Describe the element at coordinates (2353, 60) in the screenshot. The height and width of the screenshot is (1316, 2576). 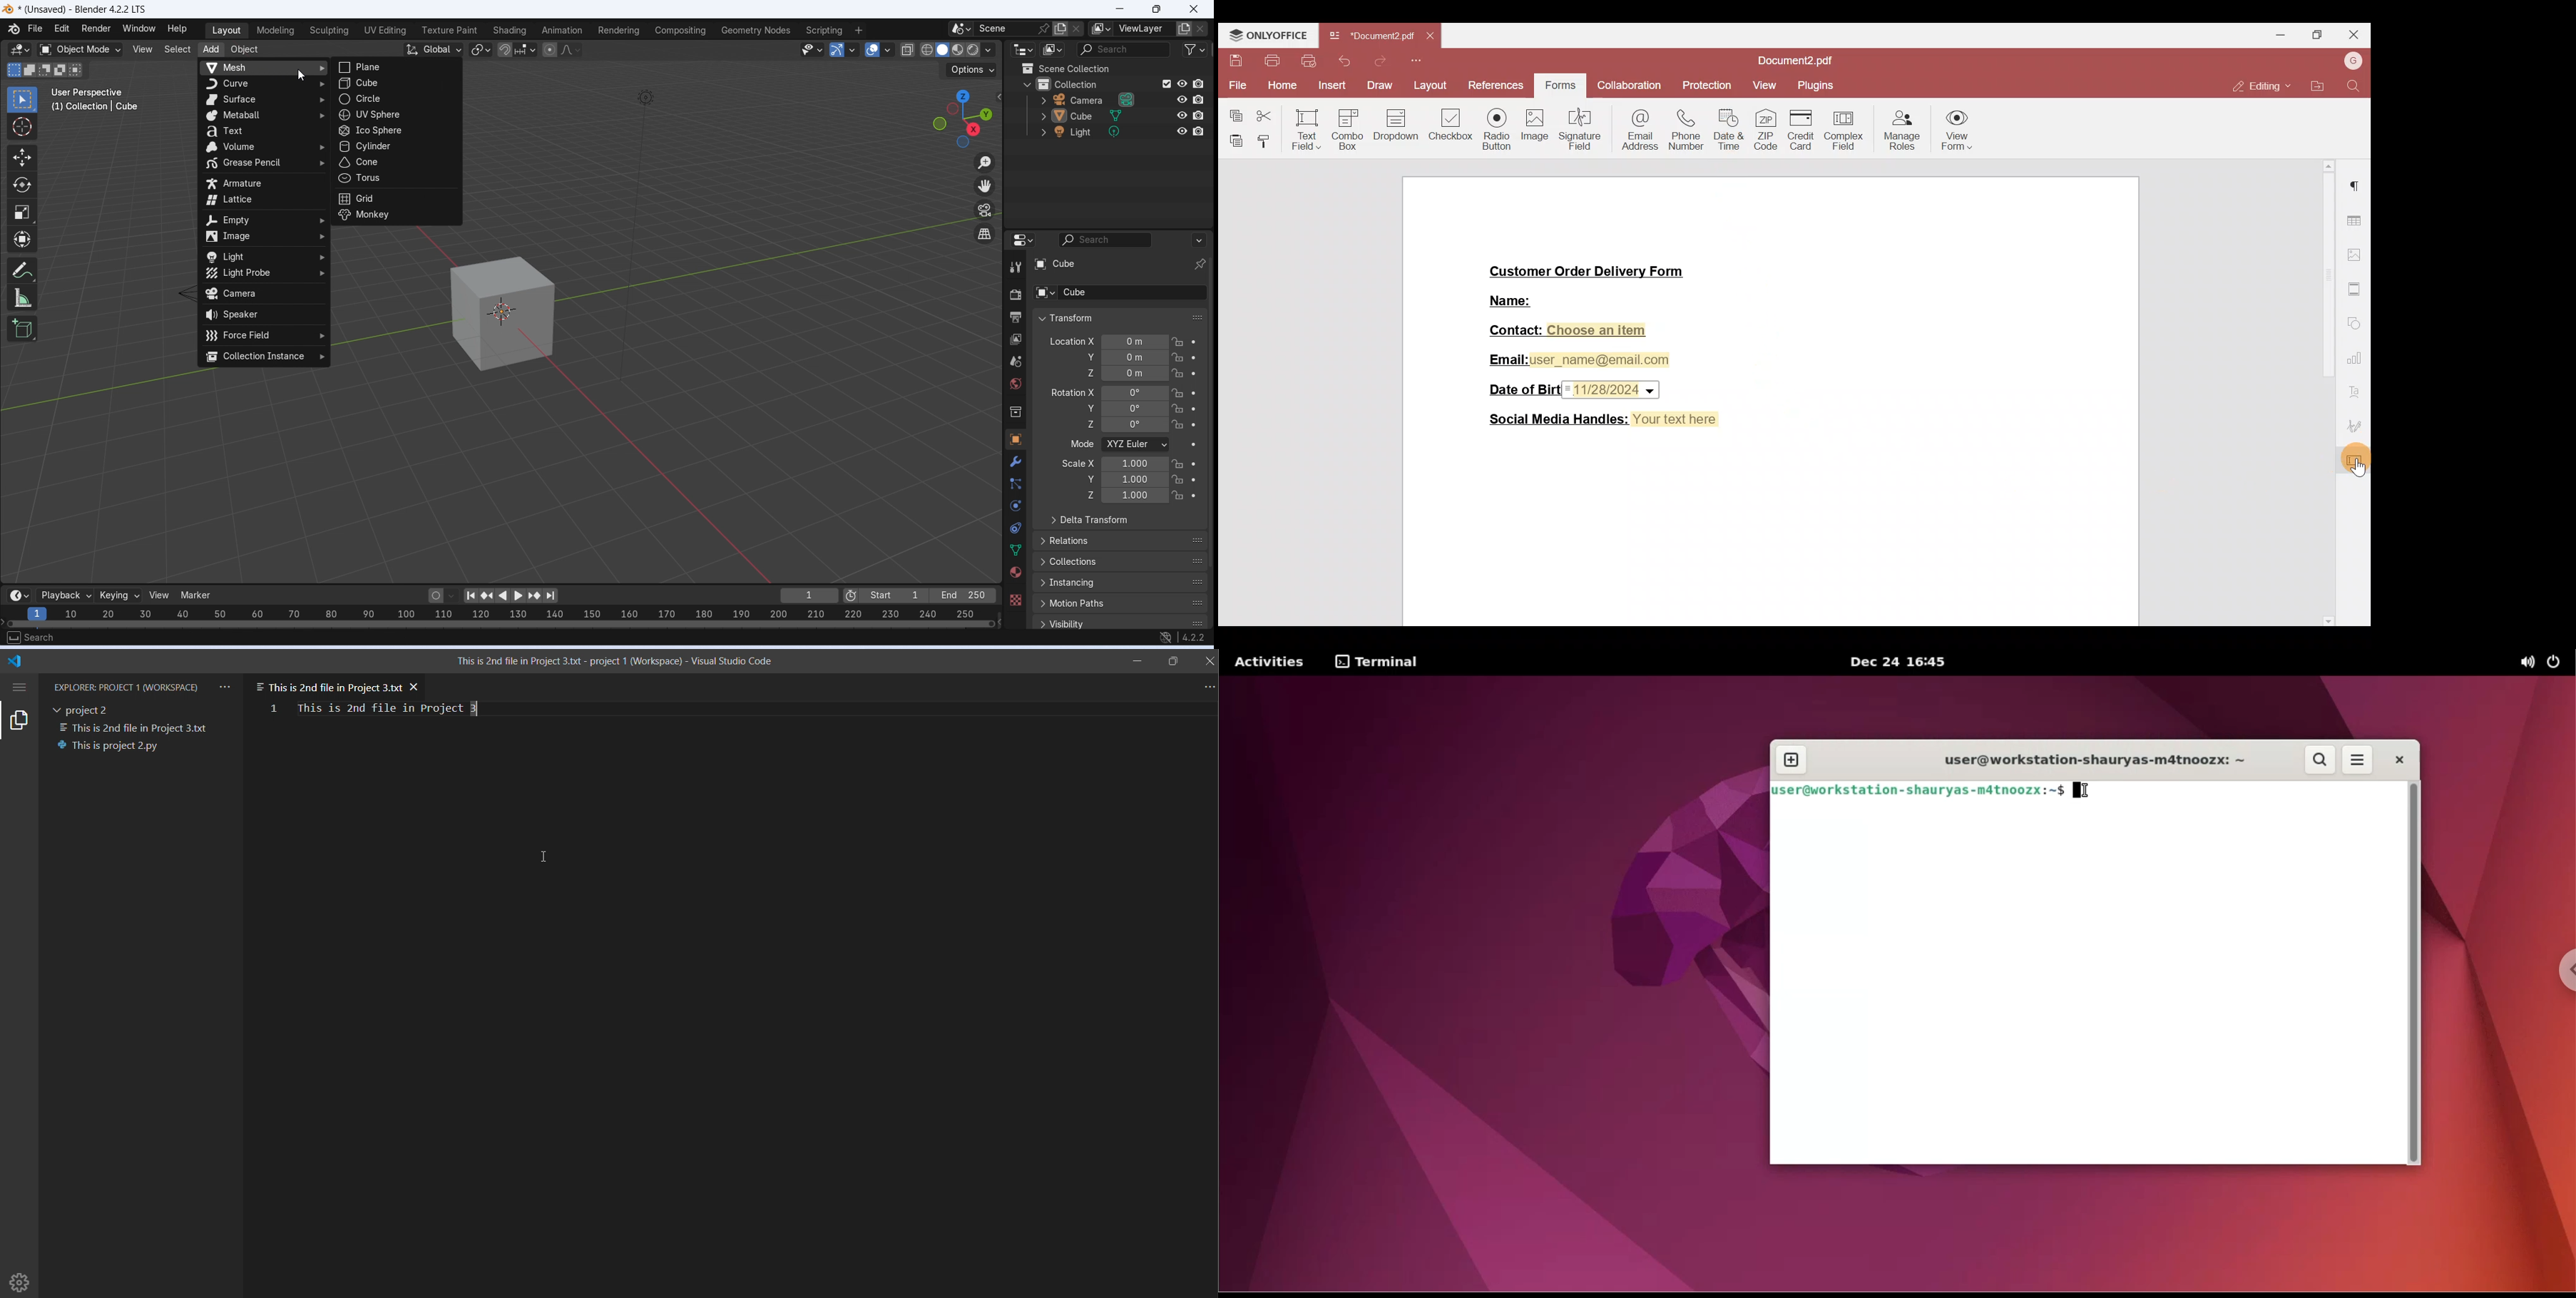
I see `Account name` at that location.